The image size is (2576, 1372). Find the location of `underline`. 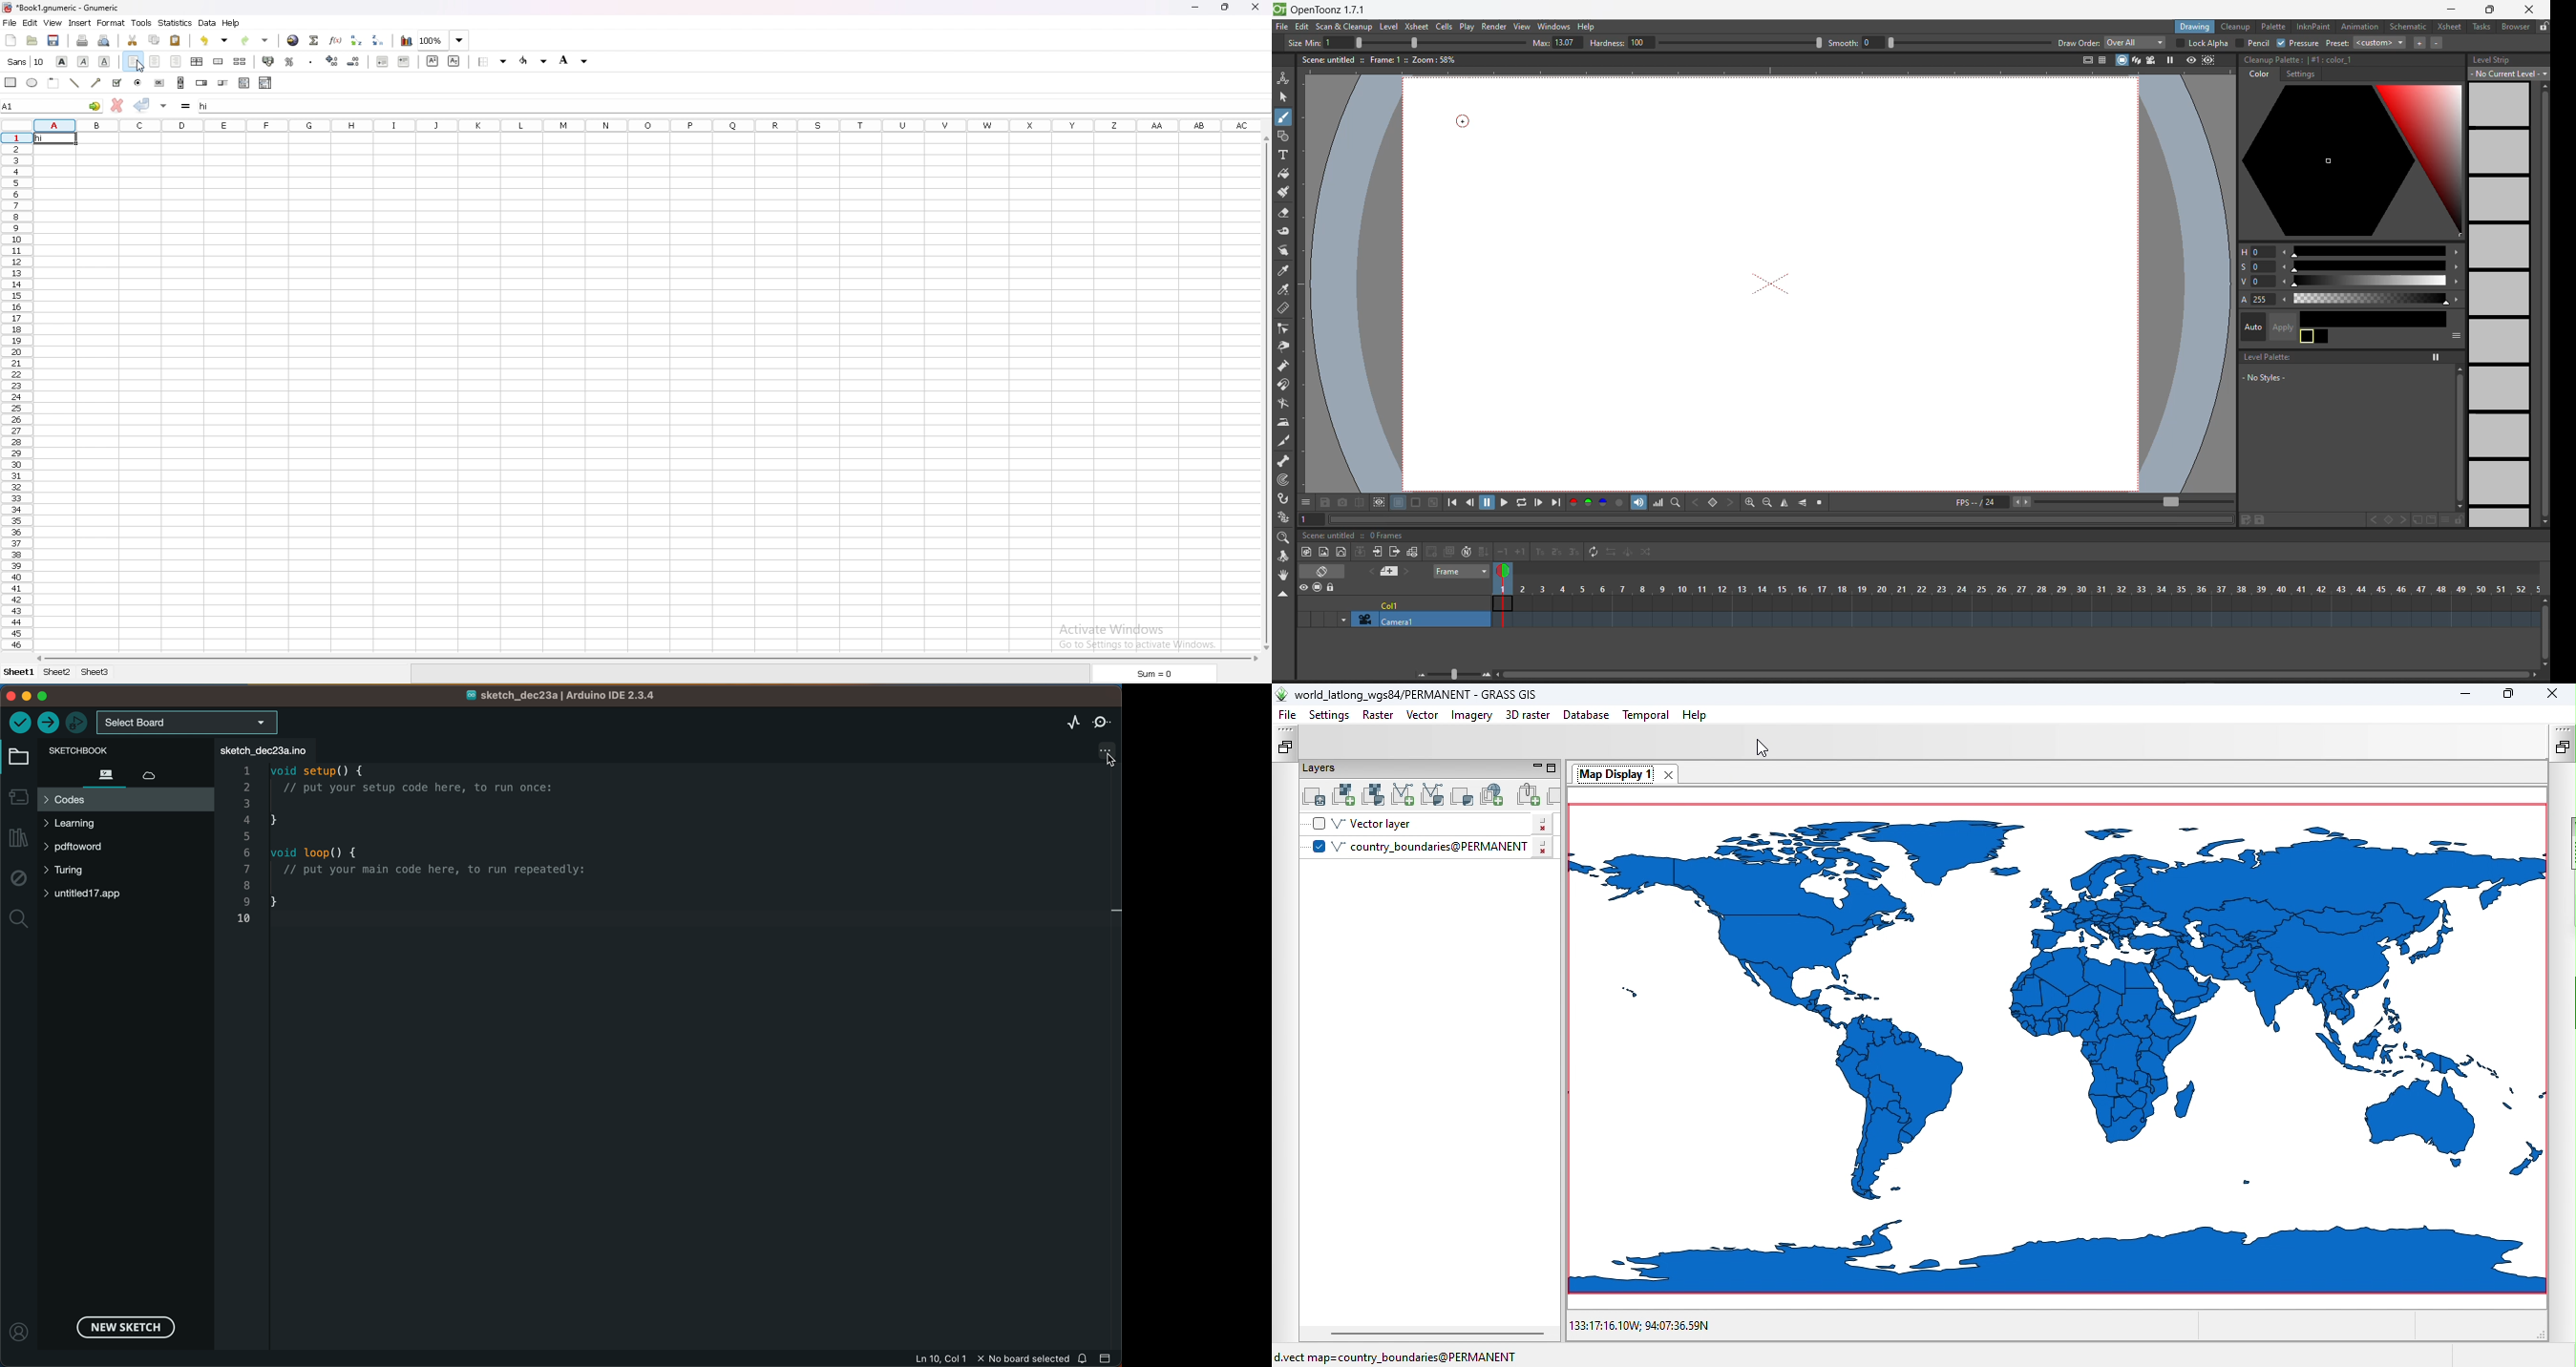

underline is located at coordinates (105, 62).